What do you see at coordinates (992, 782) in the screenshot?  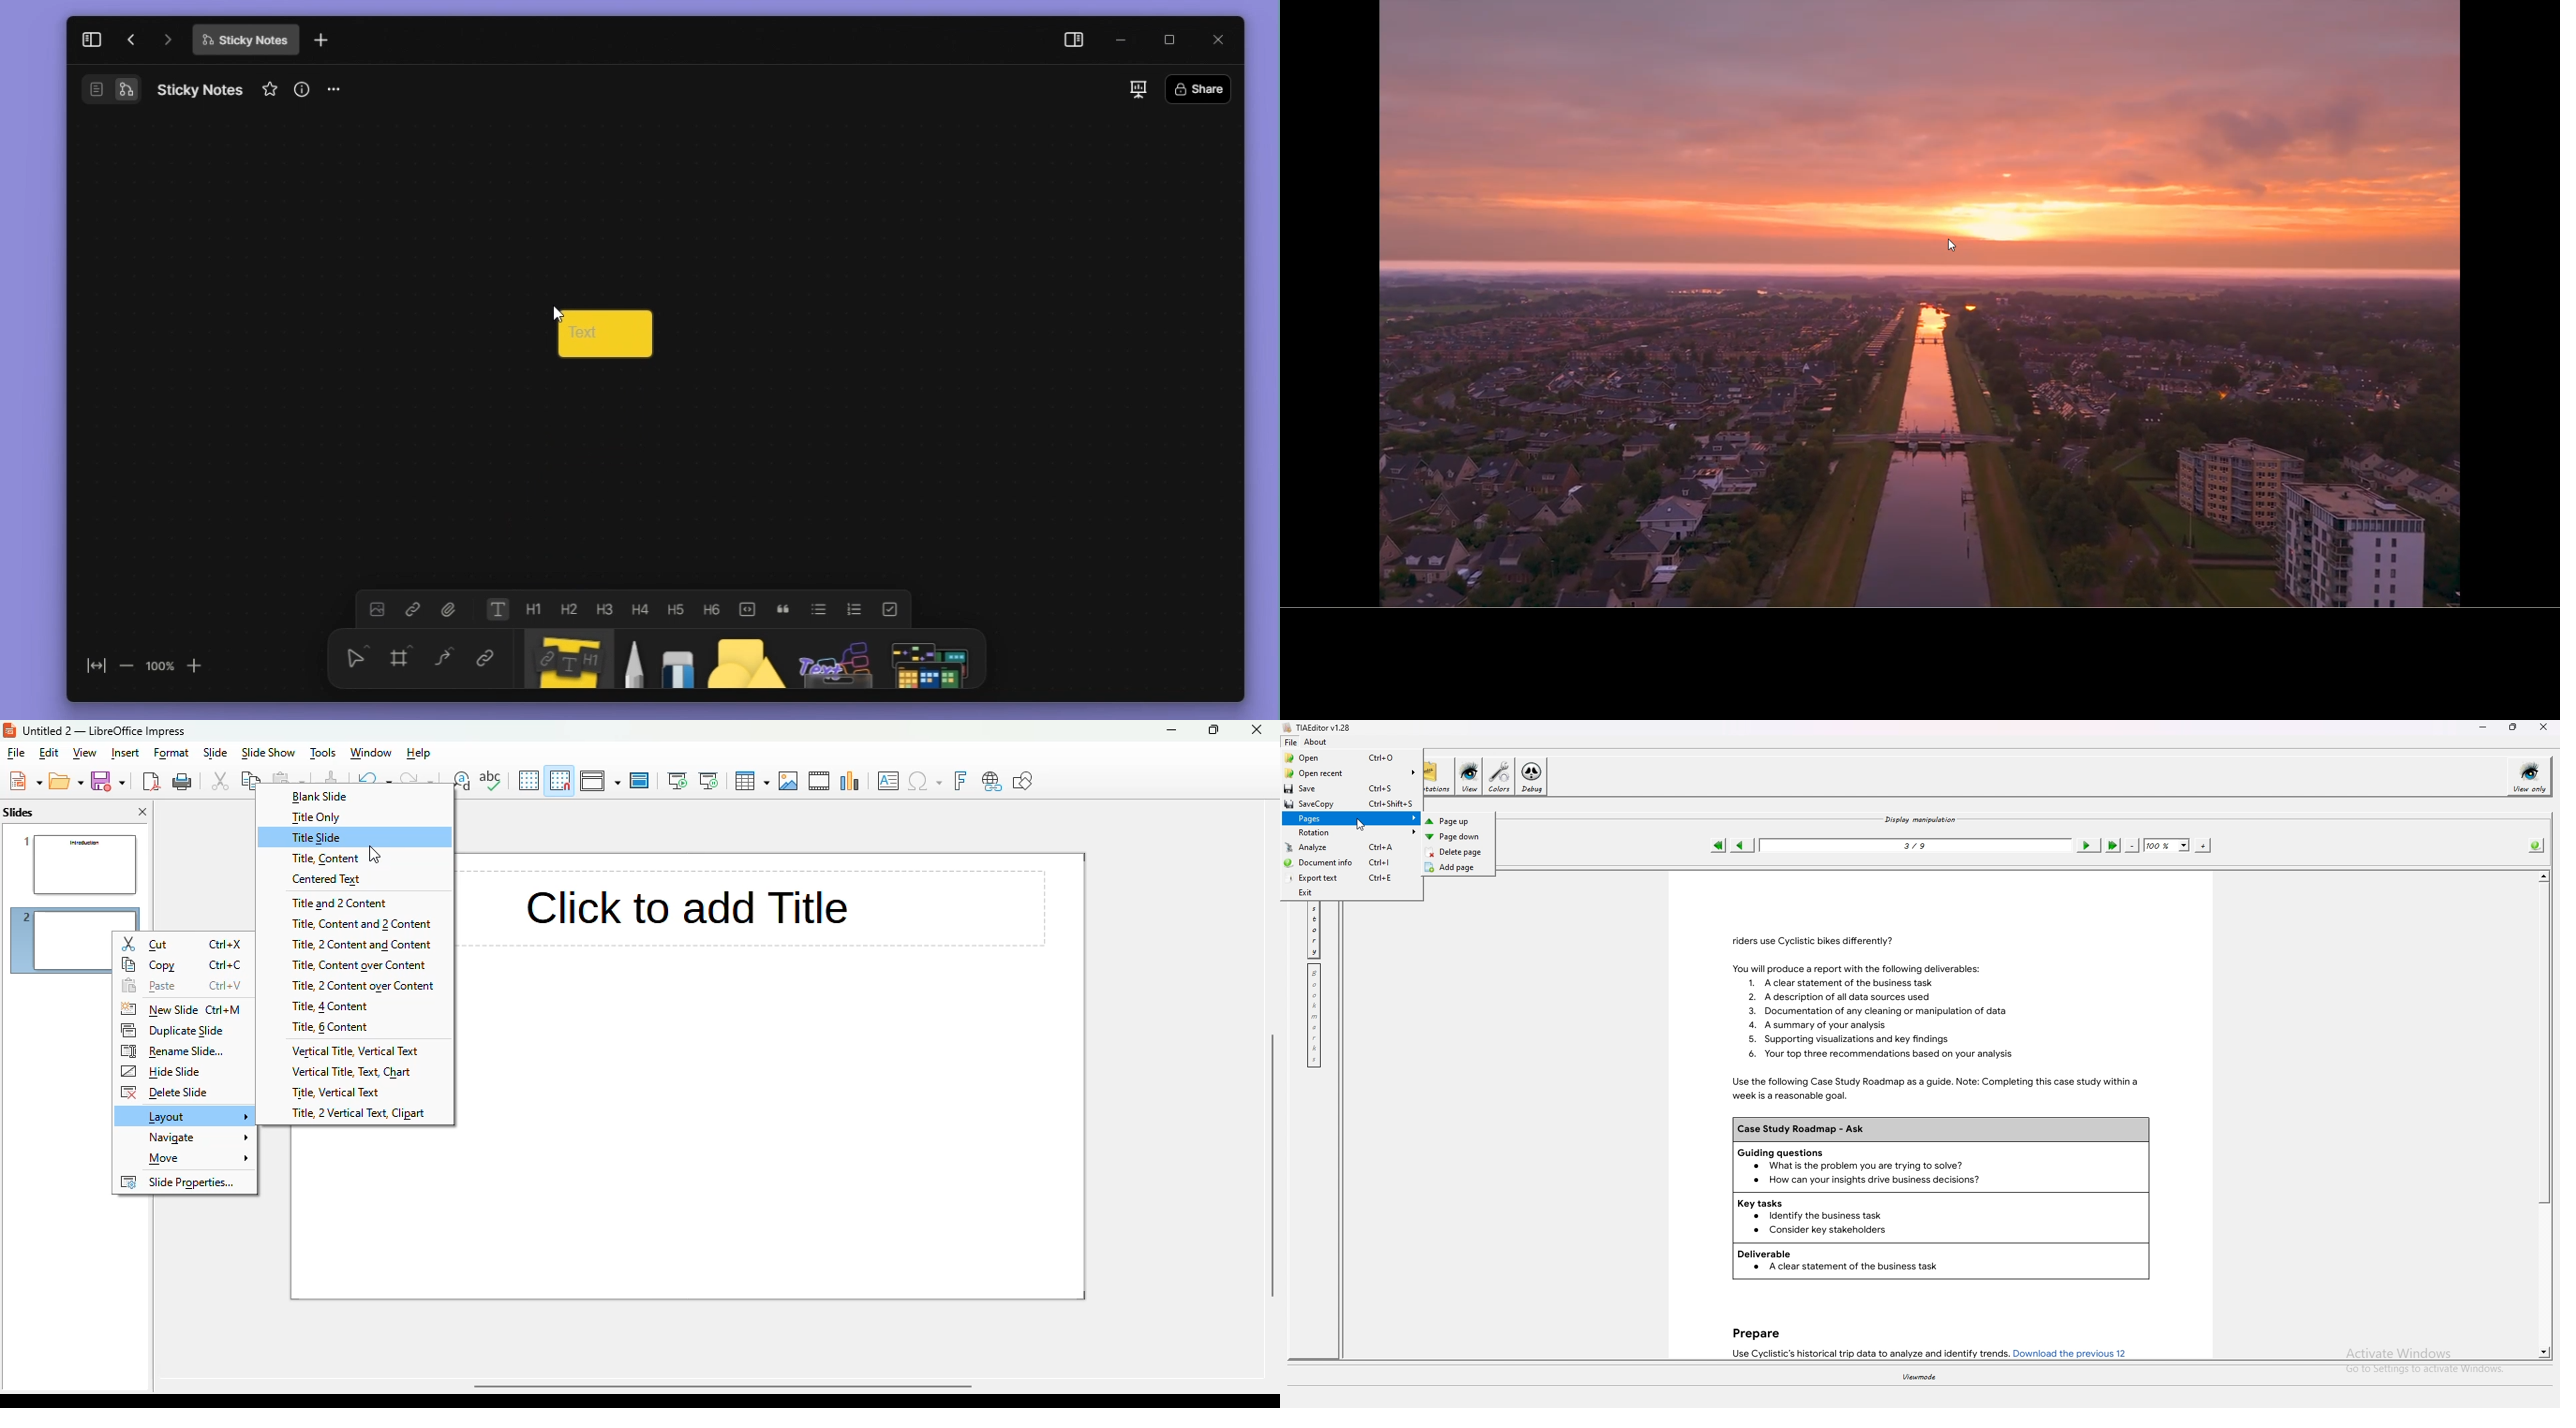 I see `insert hyperlink` at bounding box center [992, 782].